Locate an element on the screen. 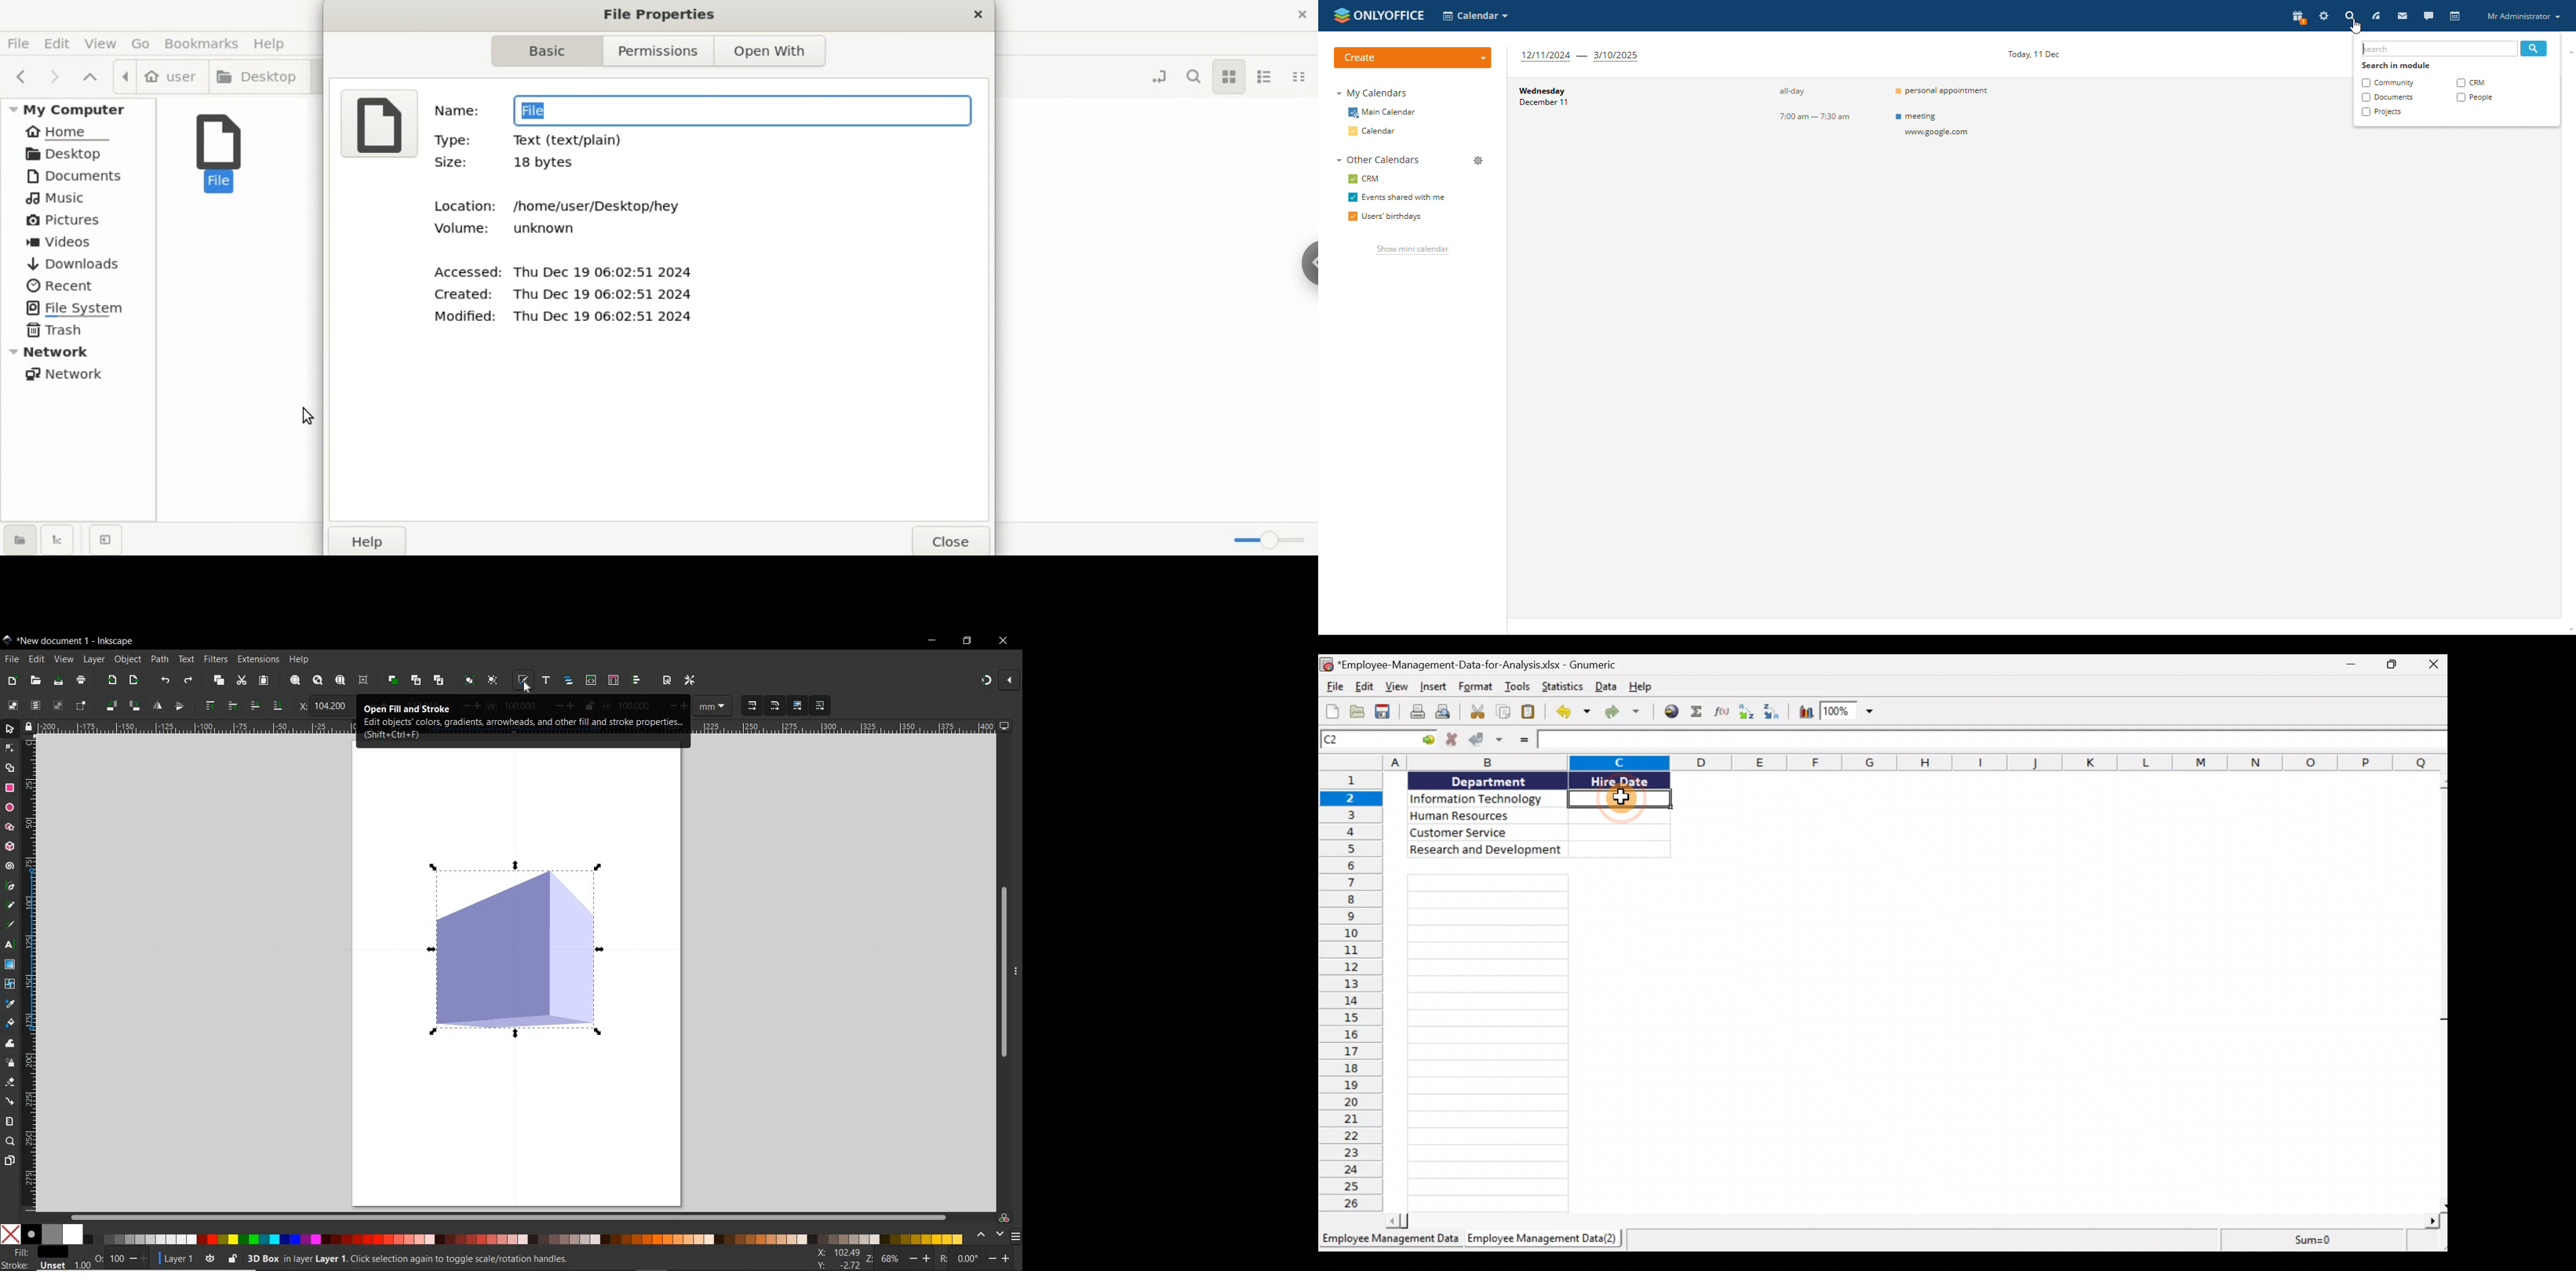 The height and width of the screenshot is (1288, 2576). increase/decrease is located at coordinates (921, 1258).